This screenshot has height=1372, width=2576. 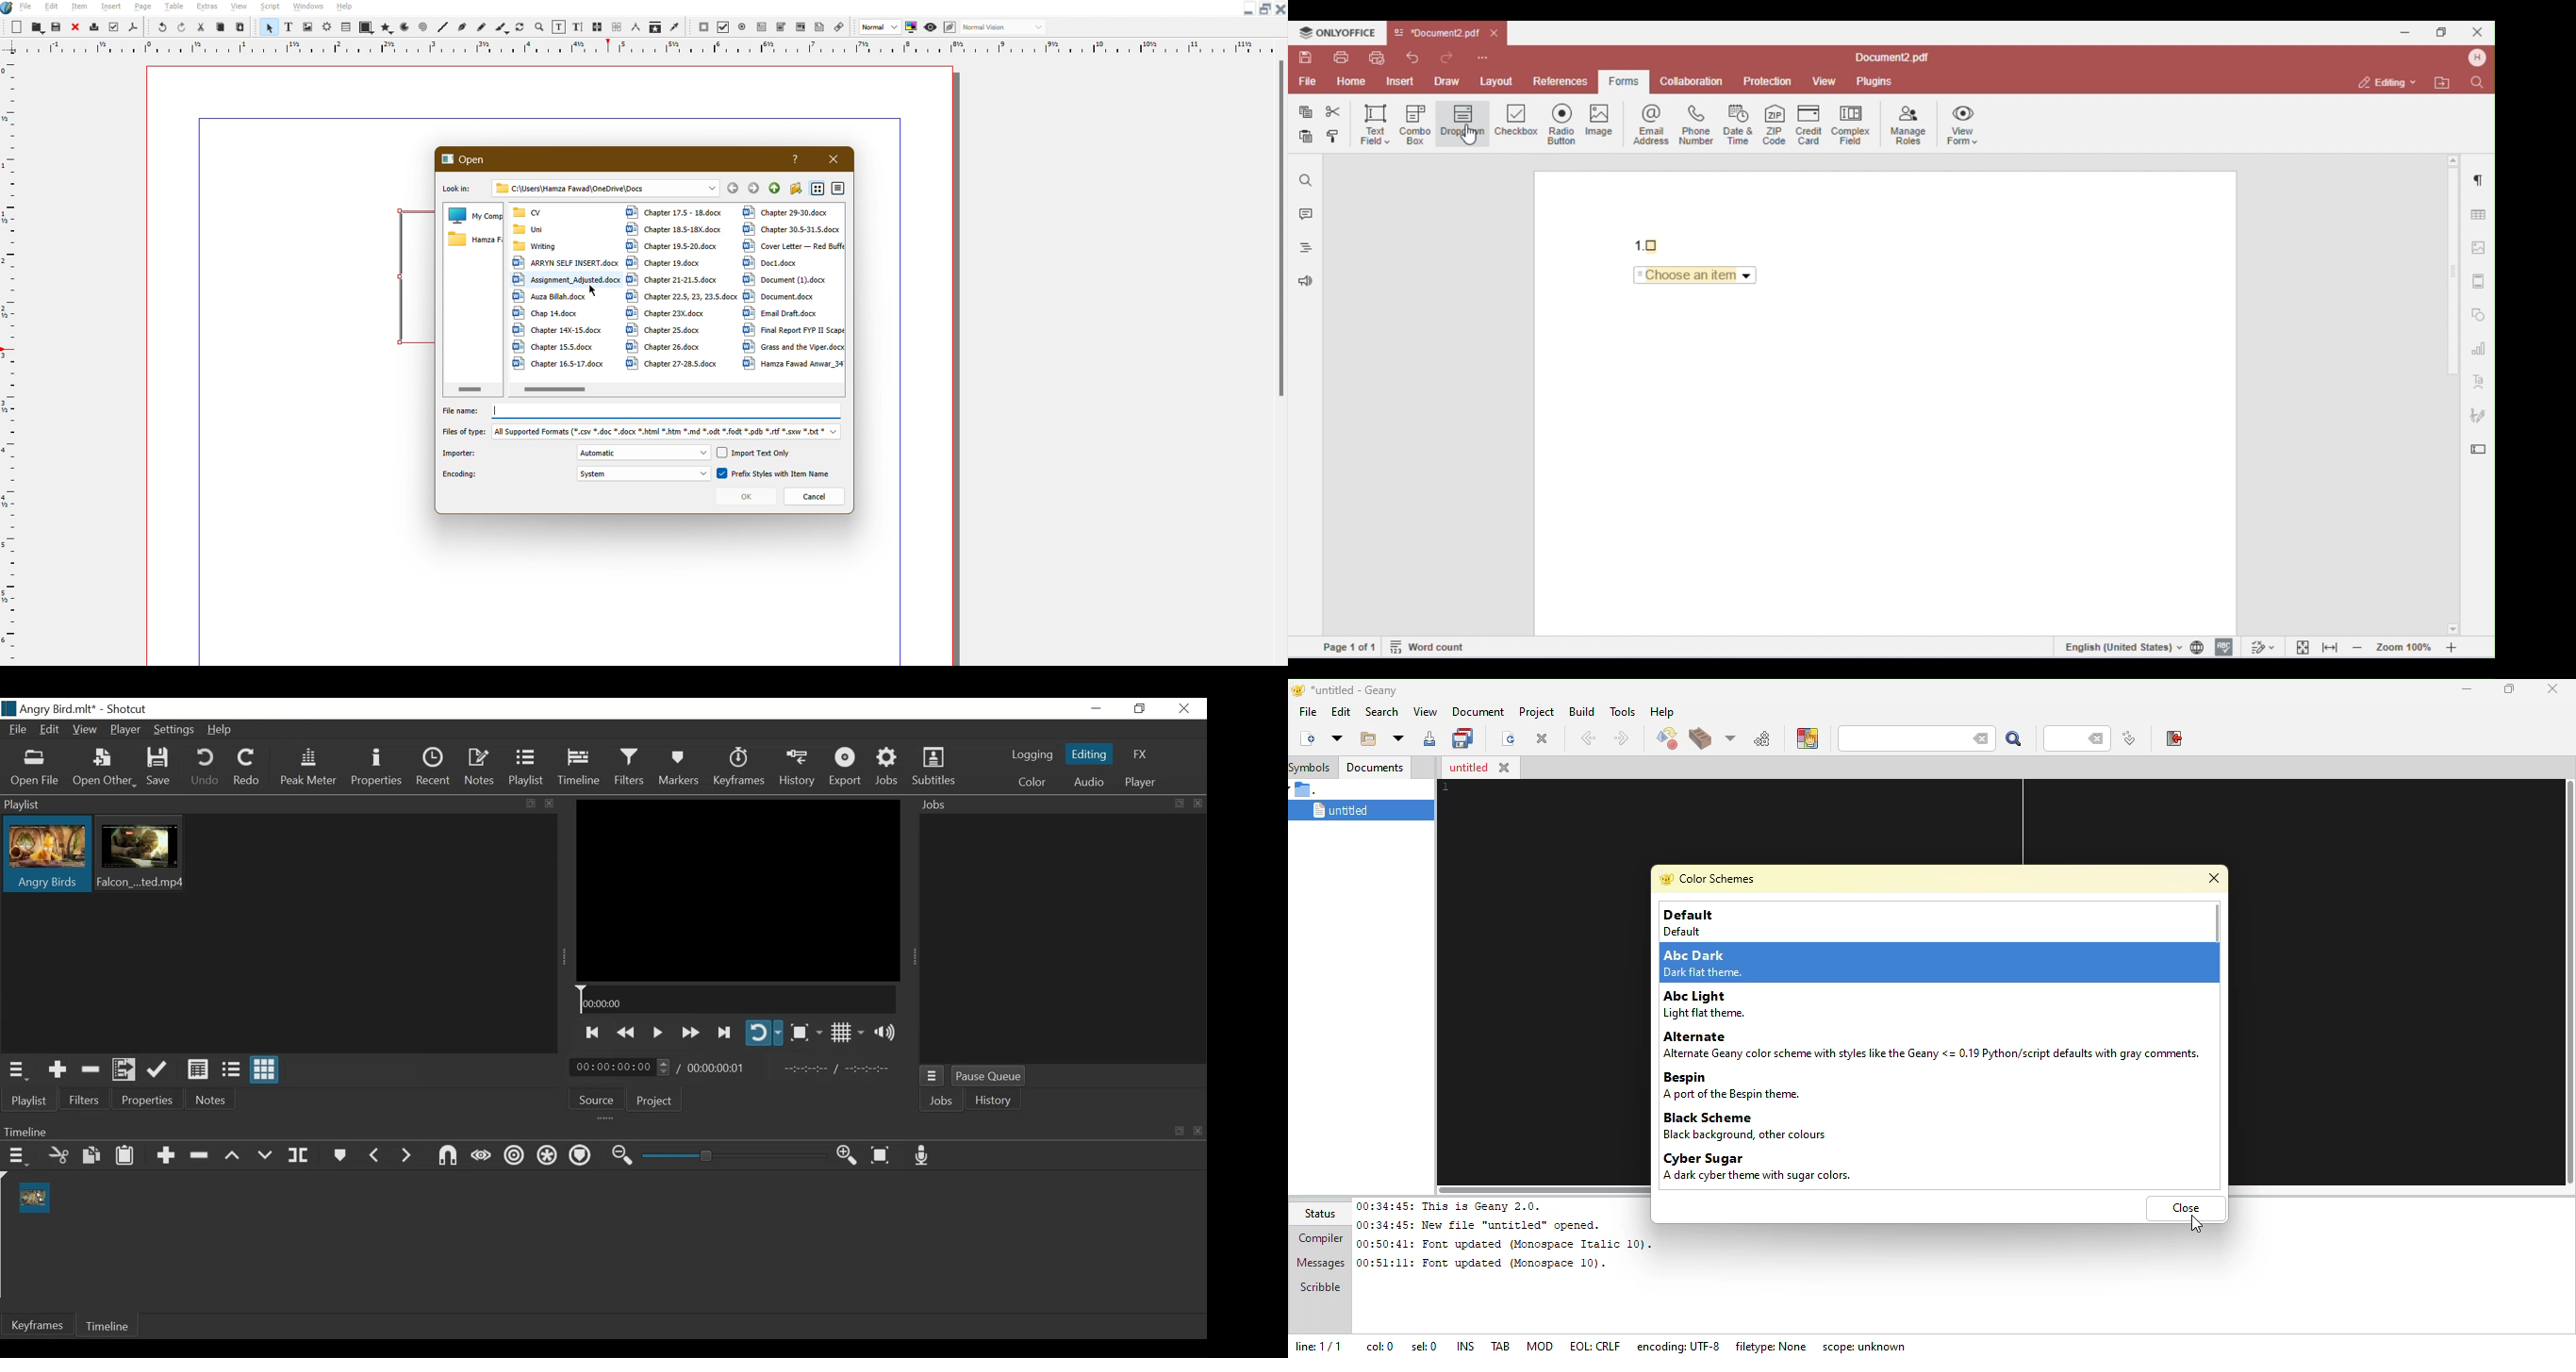 What do you see at coordinates (1422, 1347) in the screenshot?
I see `sel: 0` at bounding box center [1422, 1347].